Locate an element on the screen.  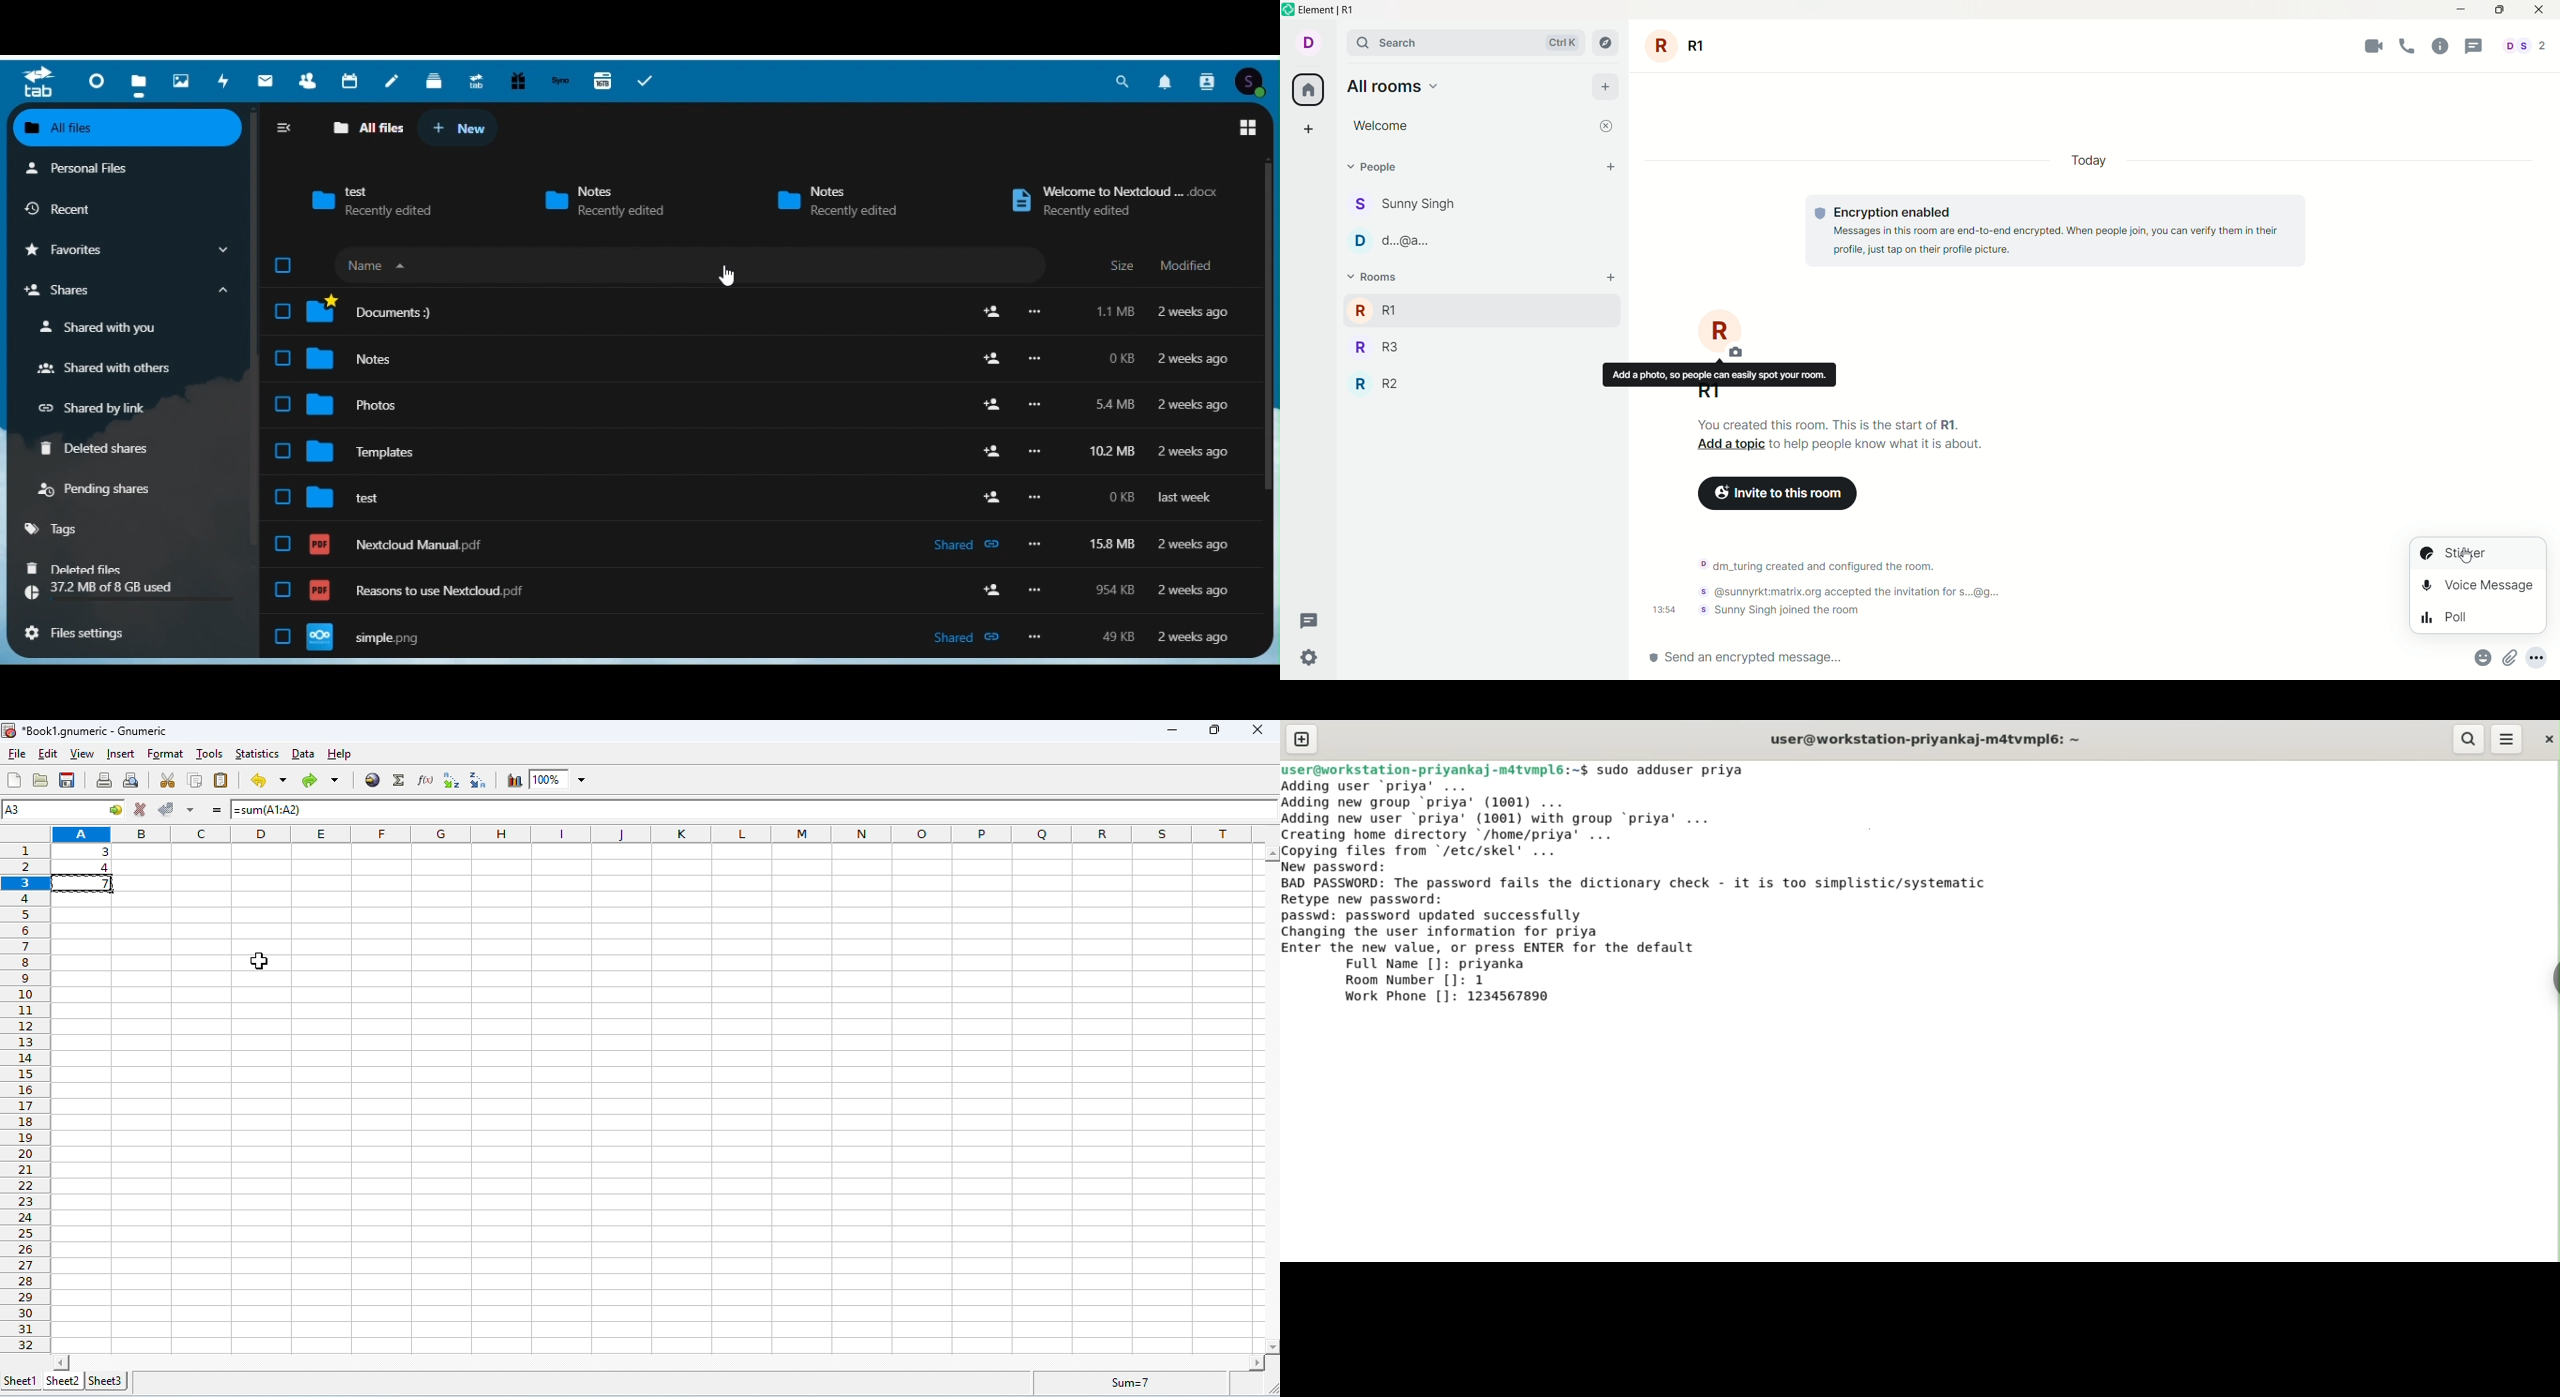
settings is located at coordinates (1310, 659).